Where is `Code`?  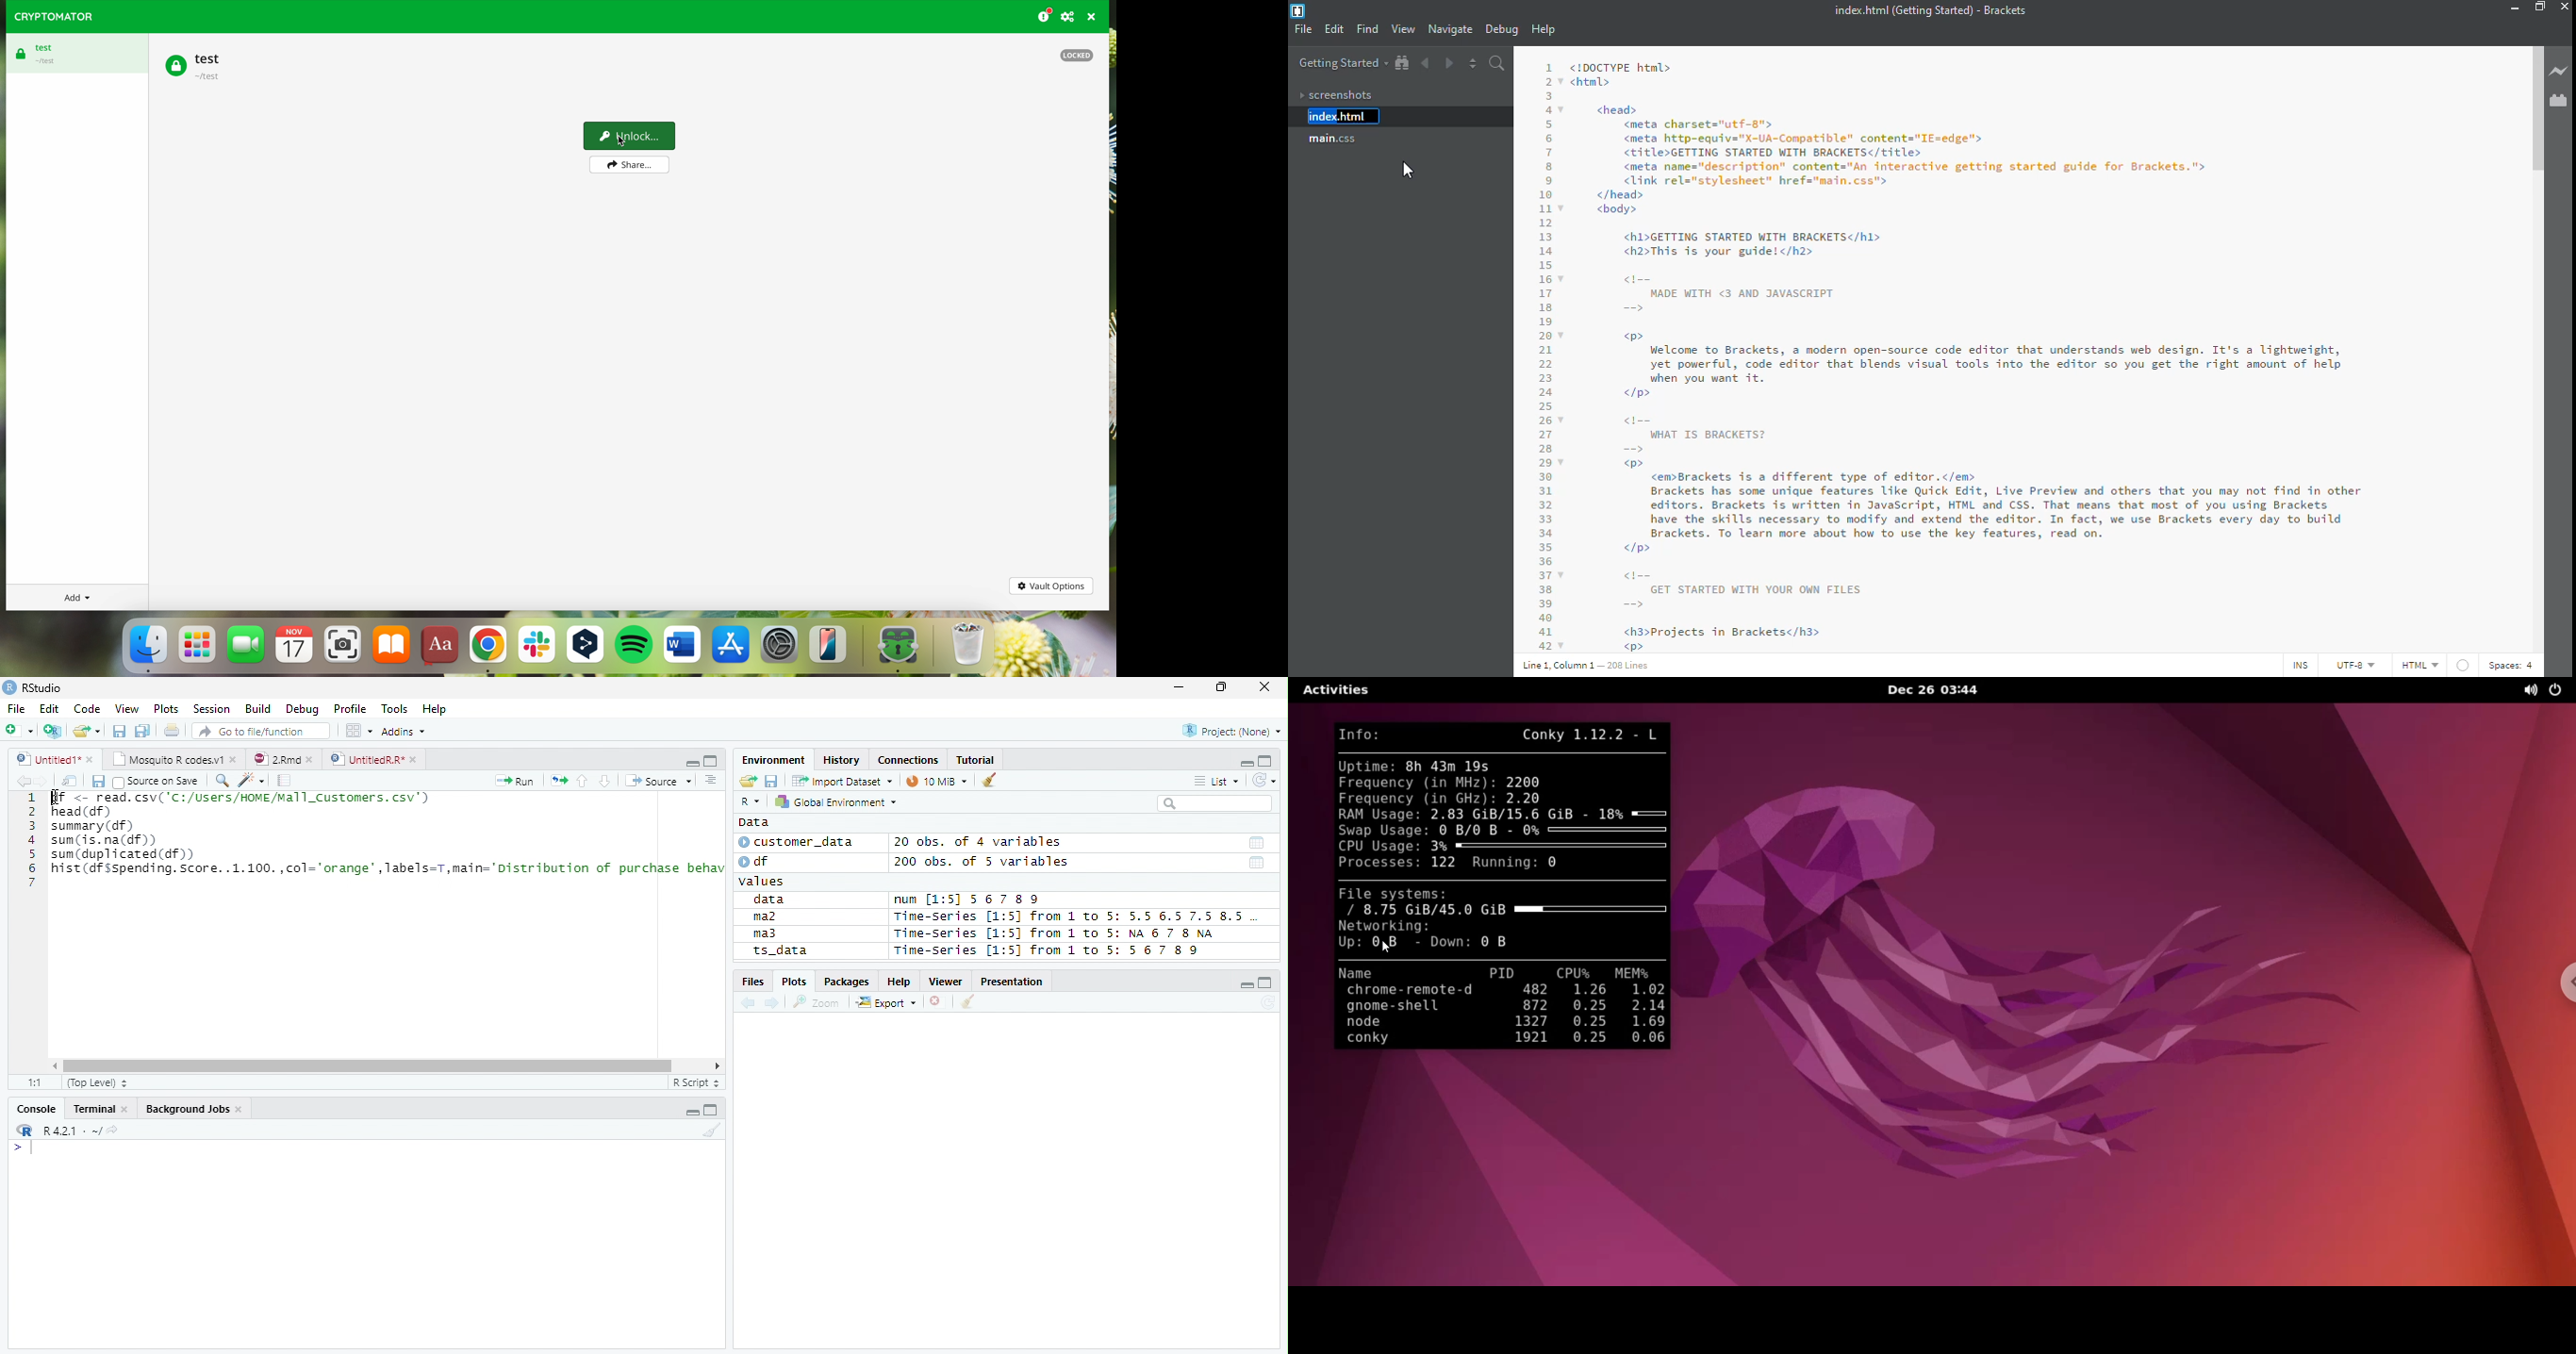
Code is located at coordinates (89, 709).